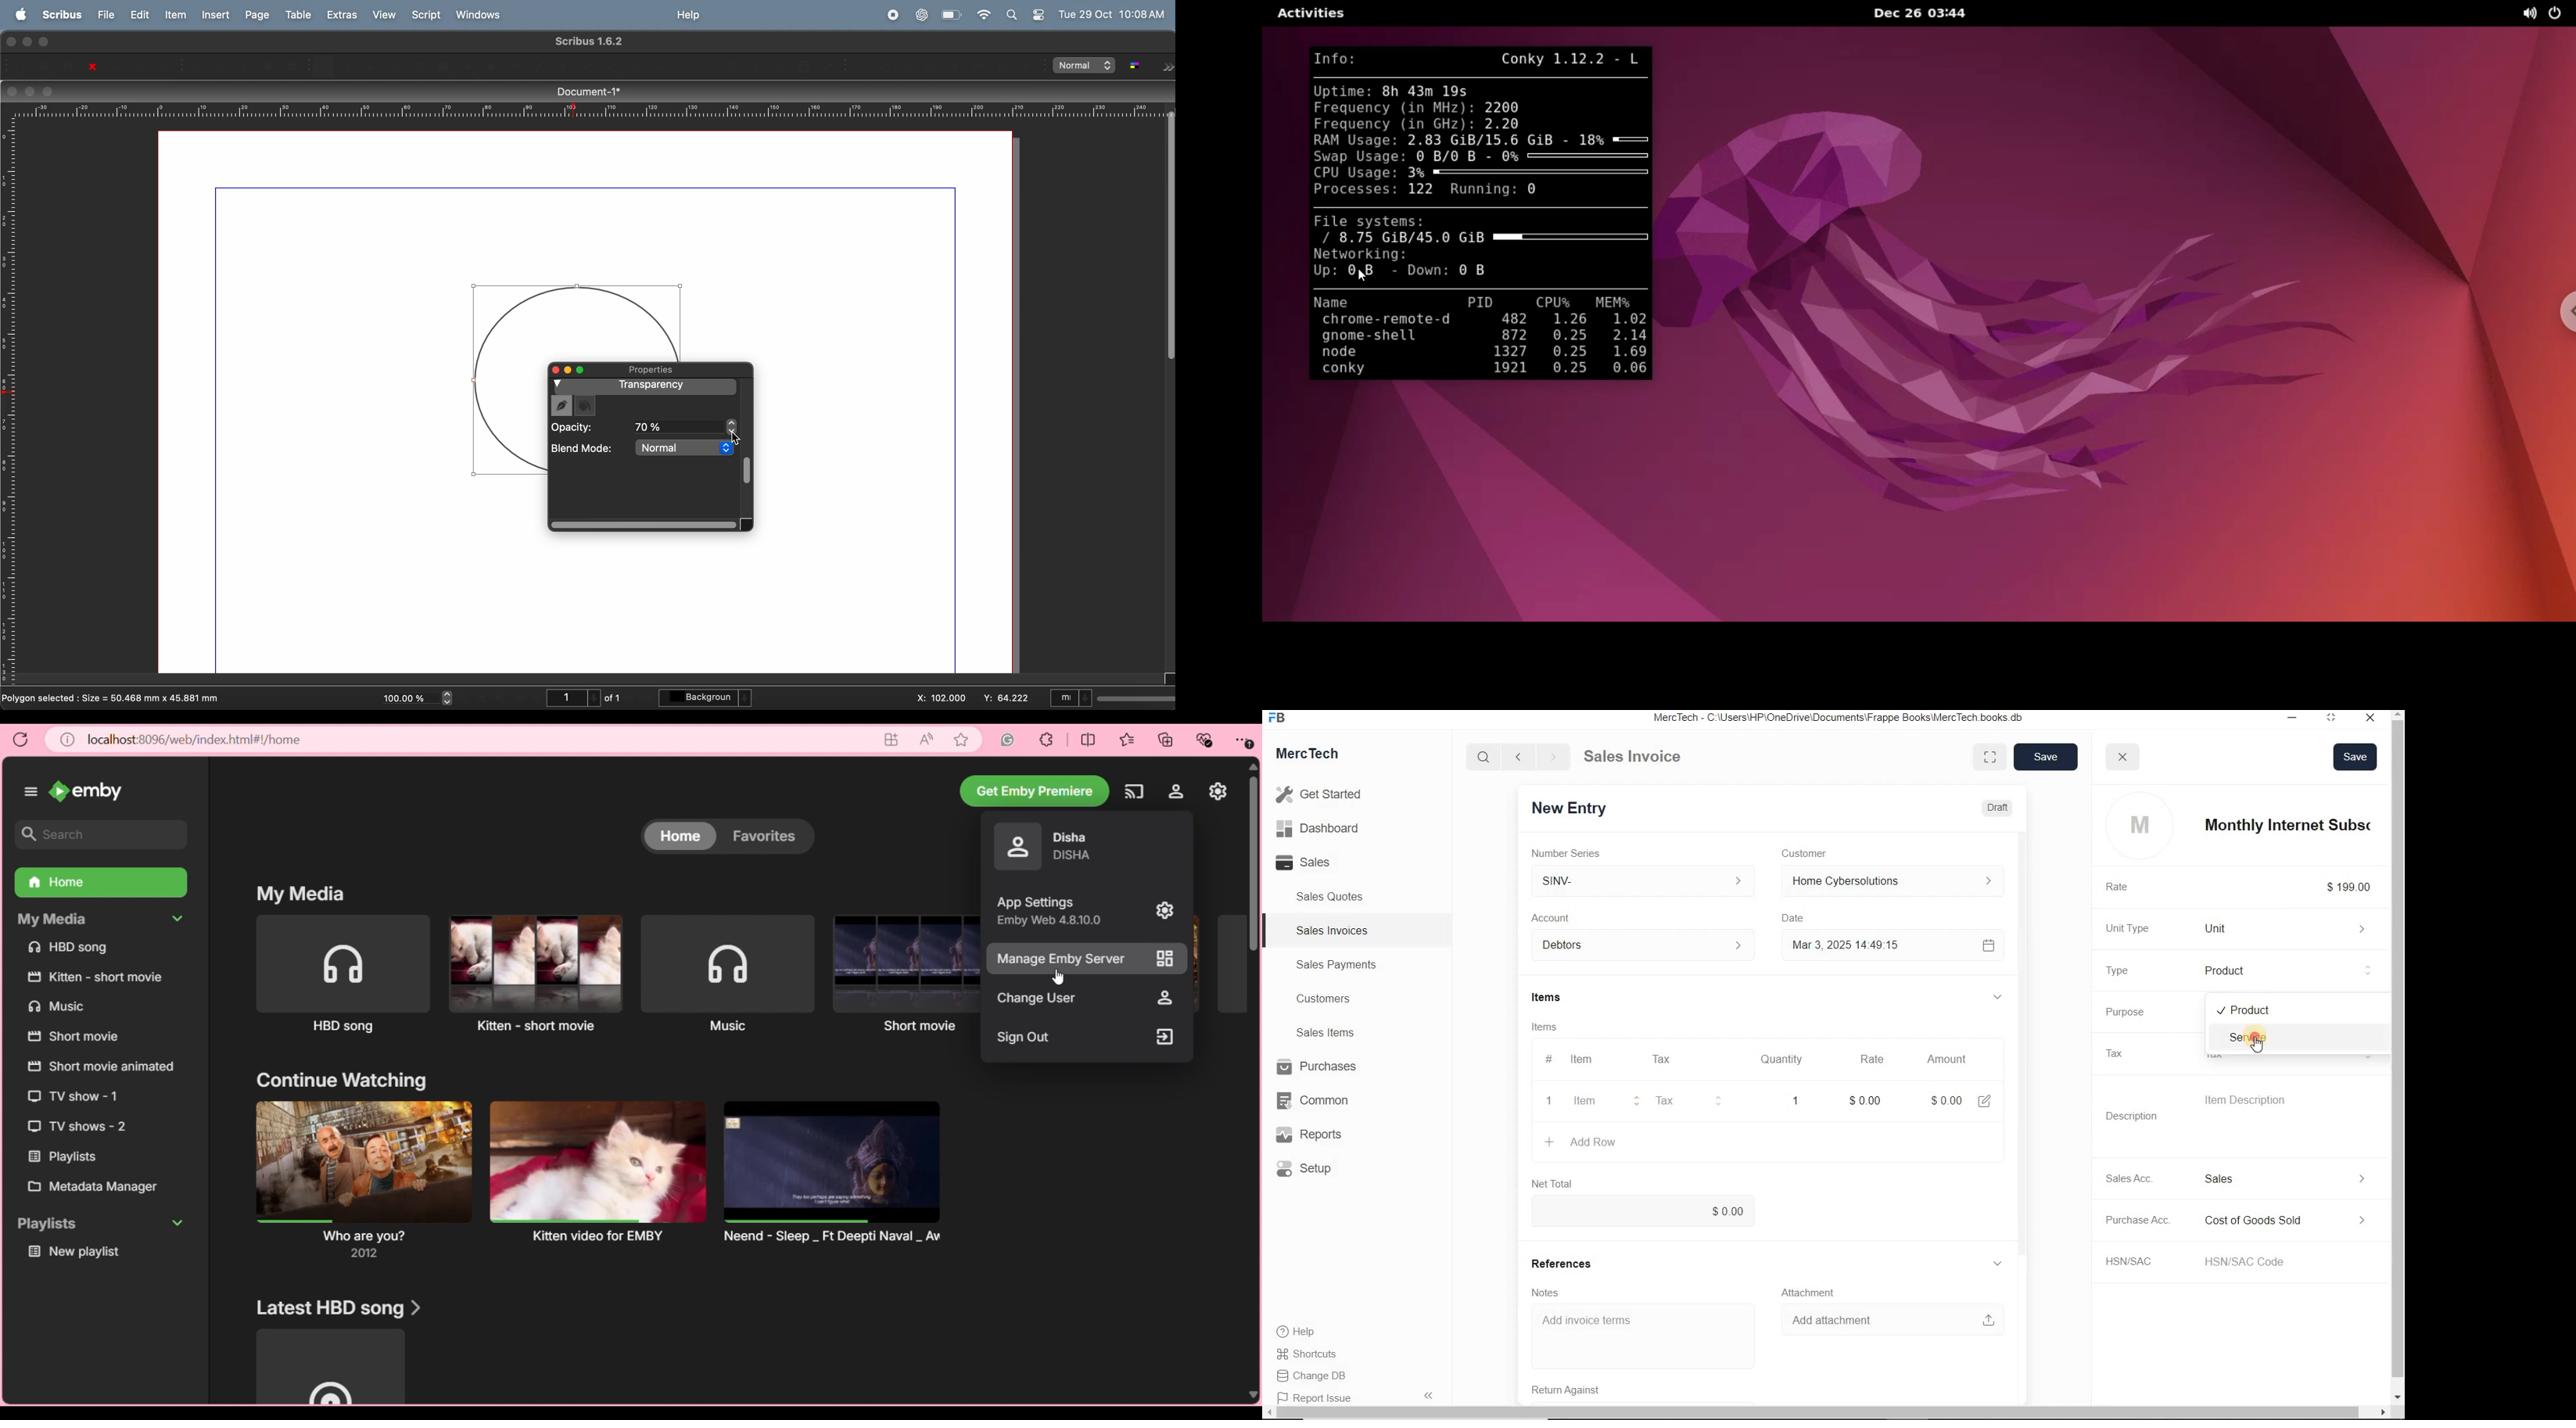 The image size is (2576, 1428). I want to click on item name, so click(2289, 825).